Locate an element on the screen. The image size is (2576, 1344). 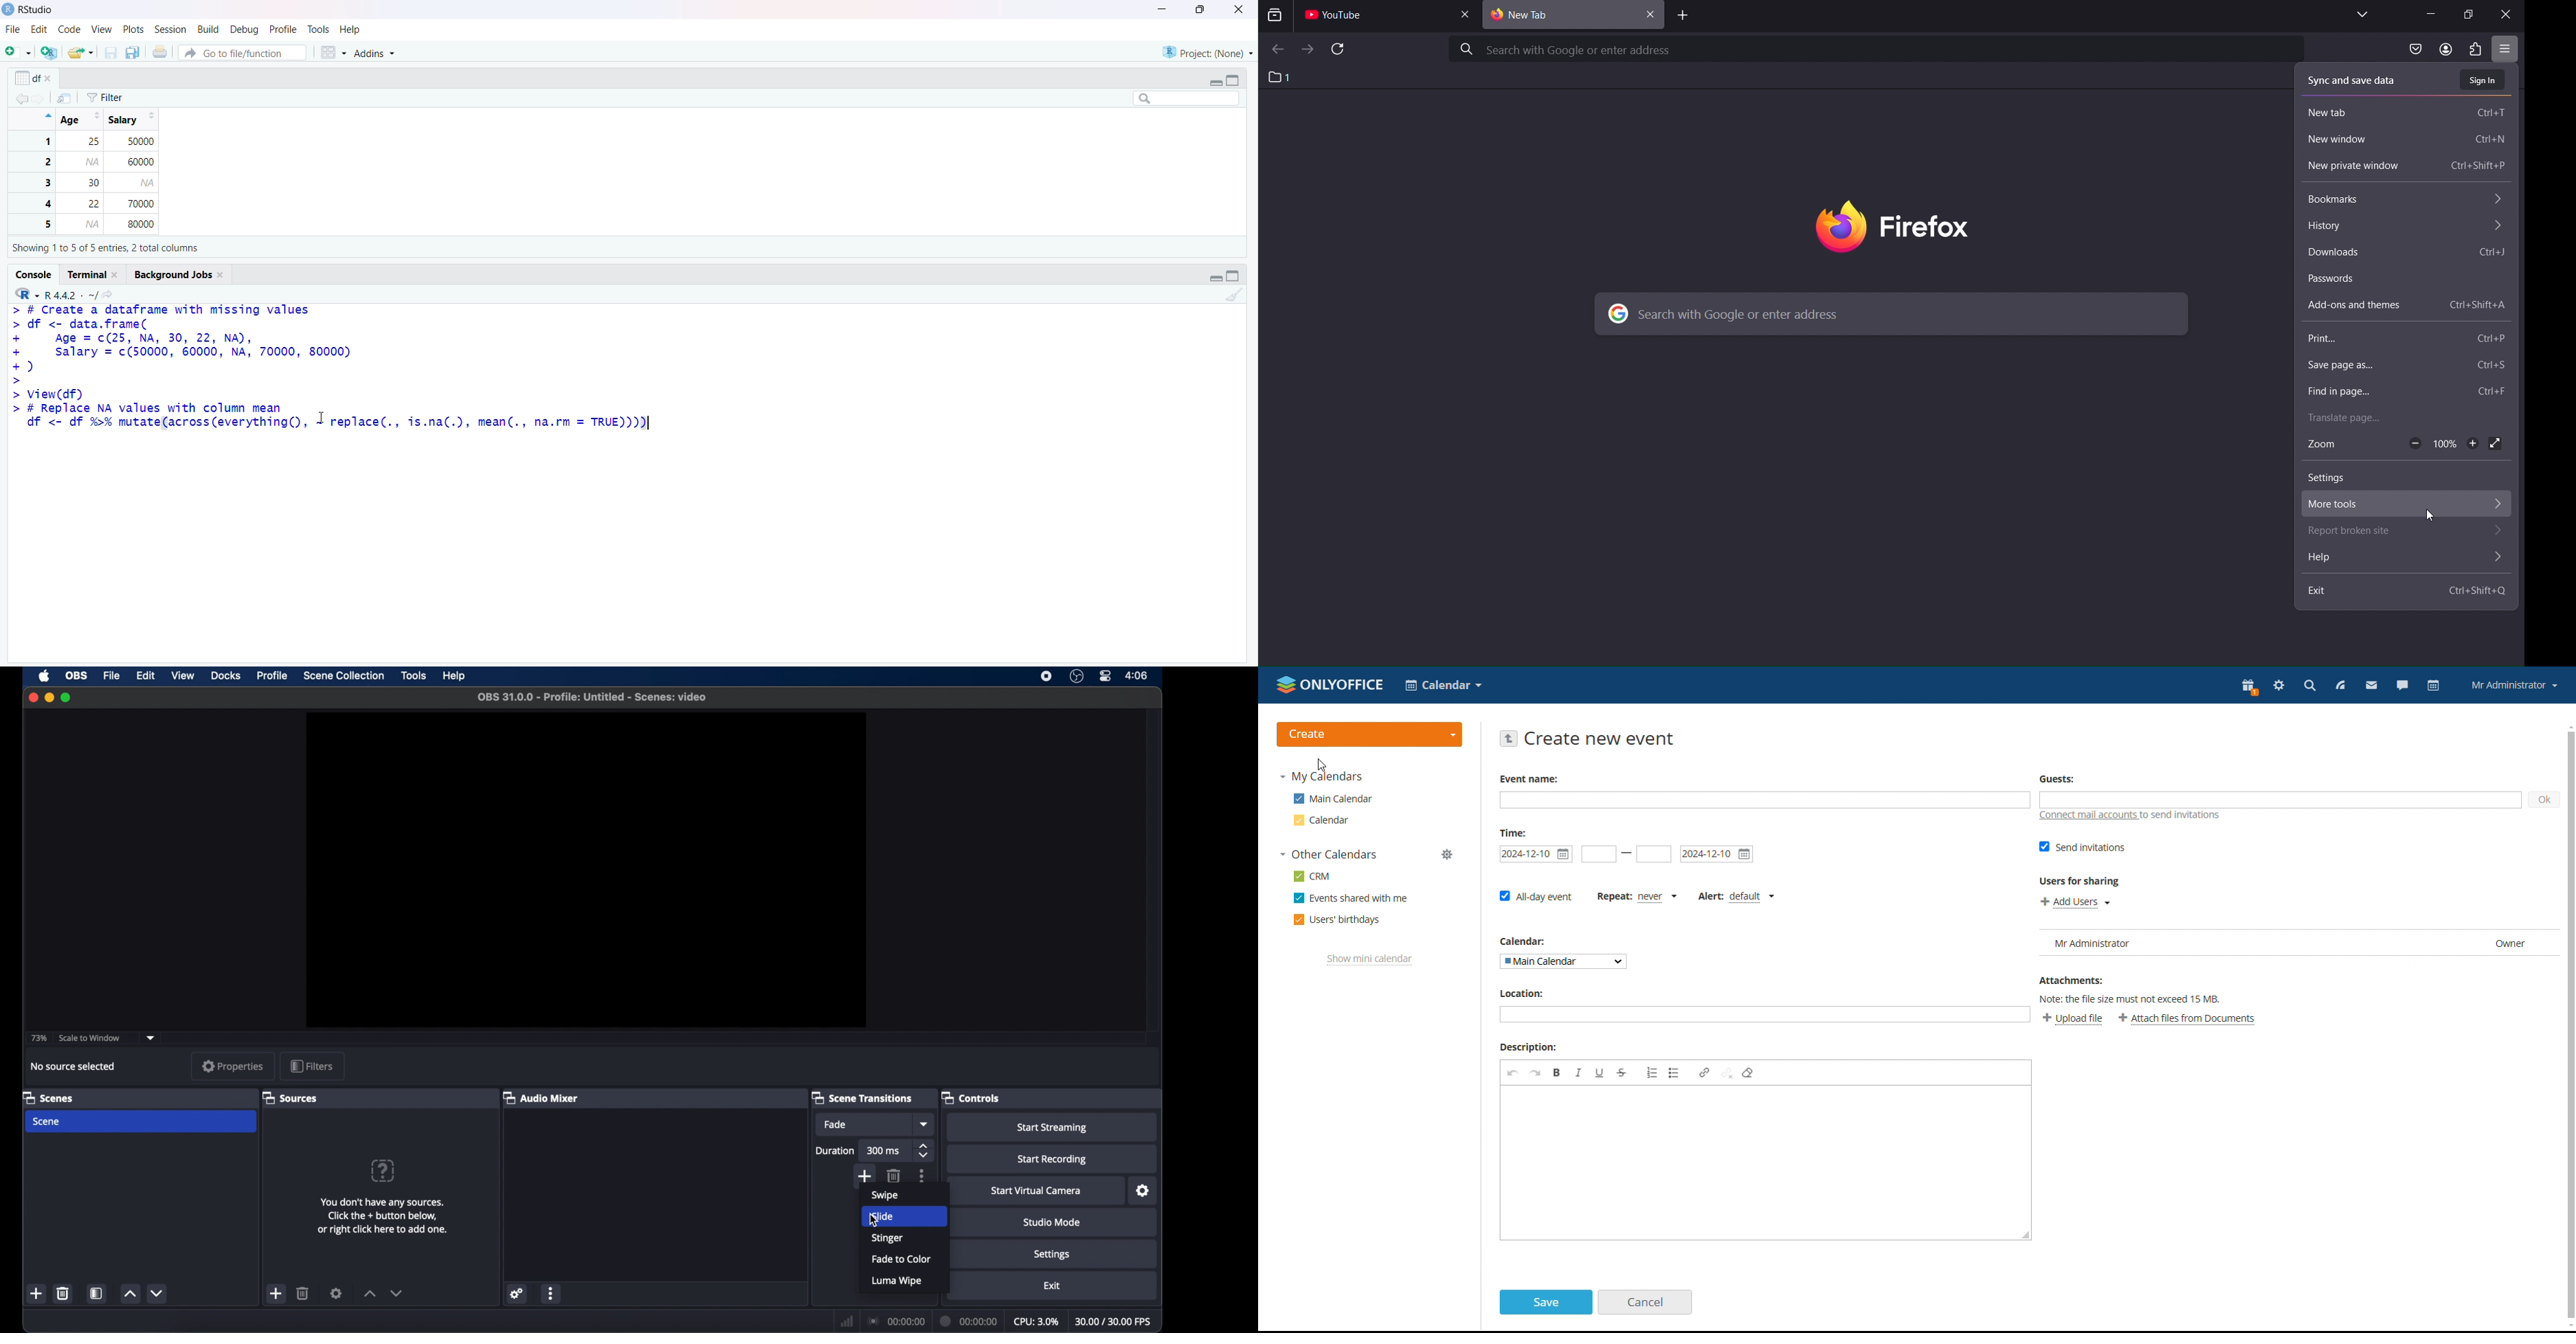
mail is located at coordinates (2371, 686).